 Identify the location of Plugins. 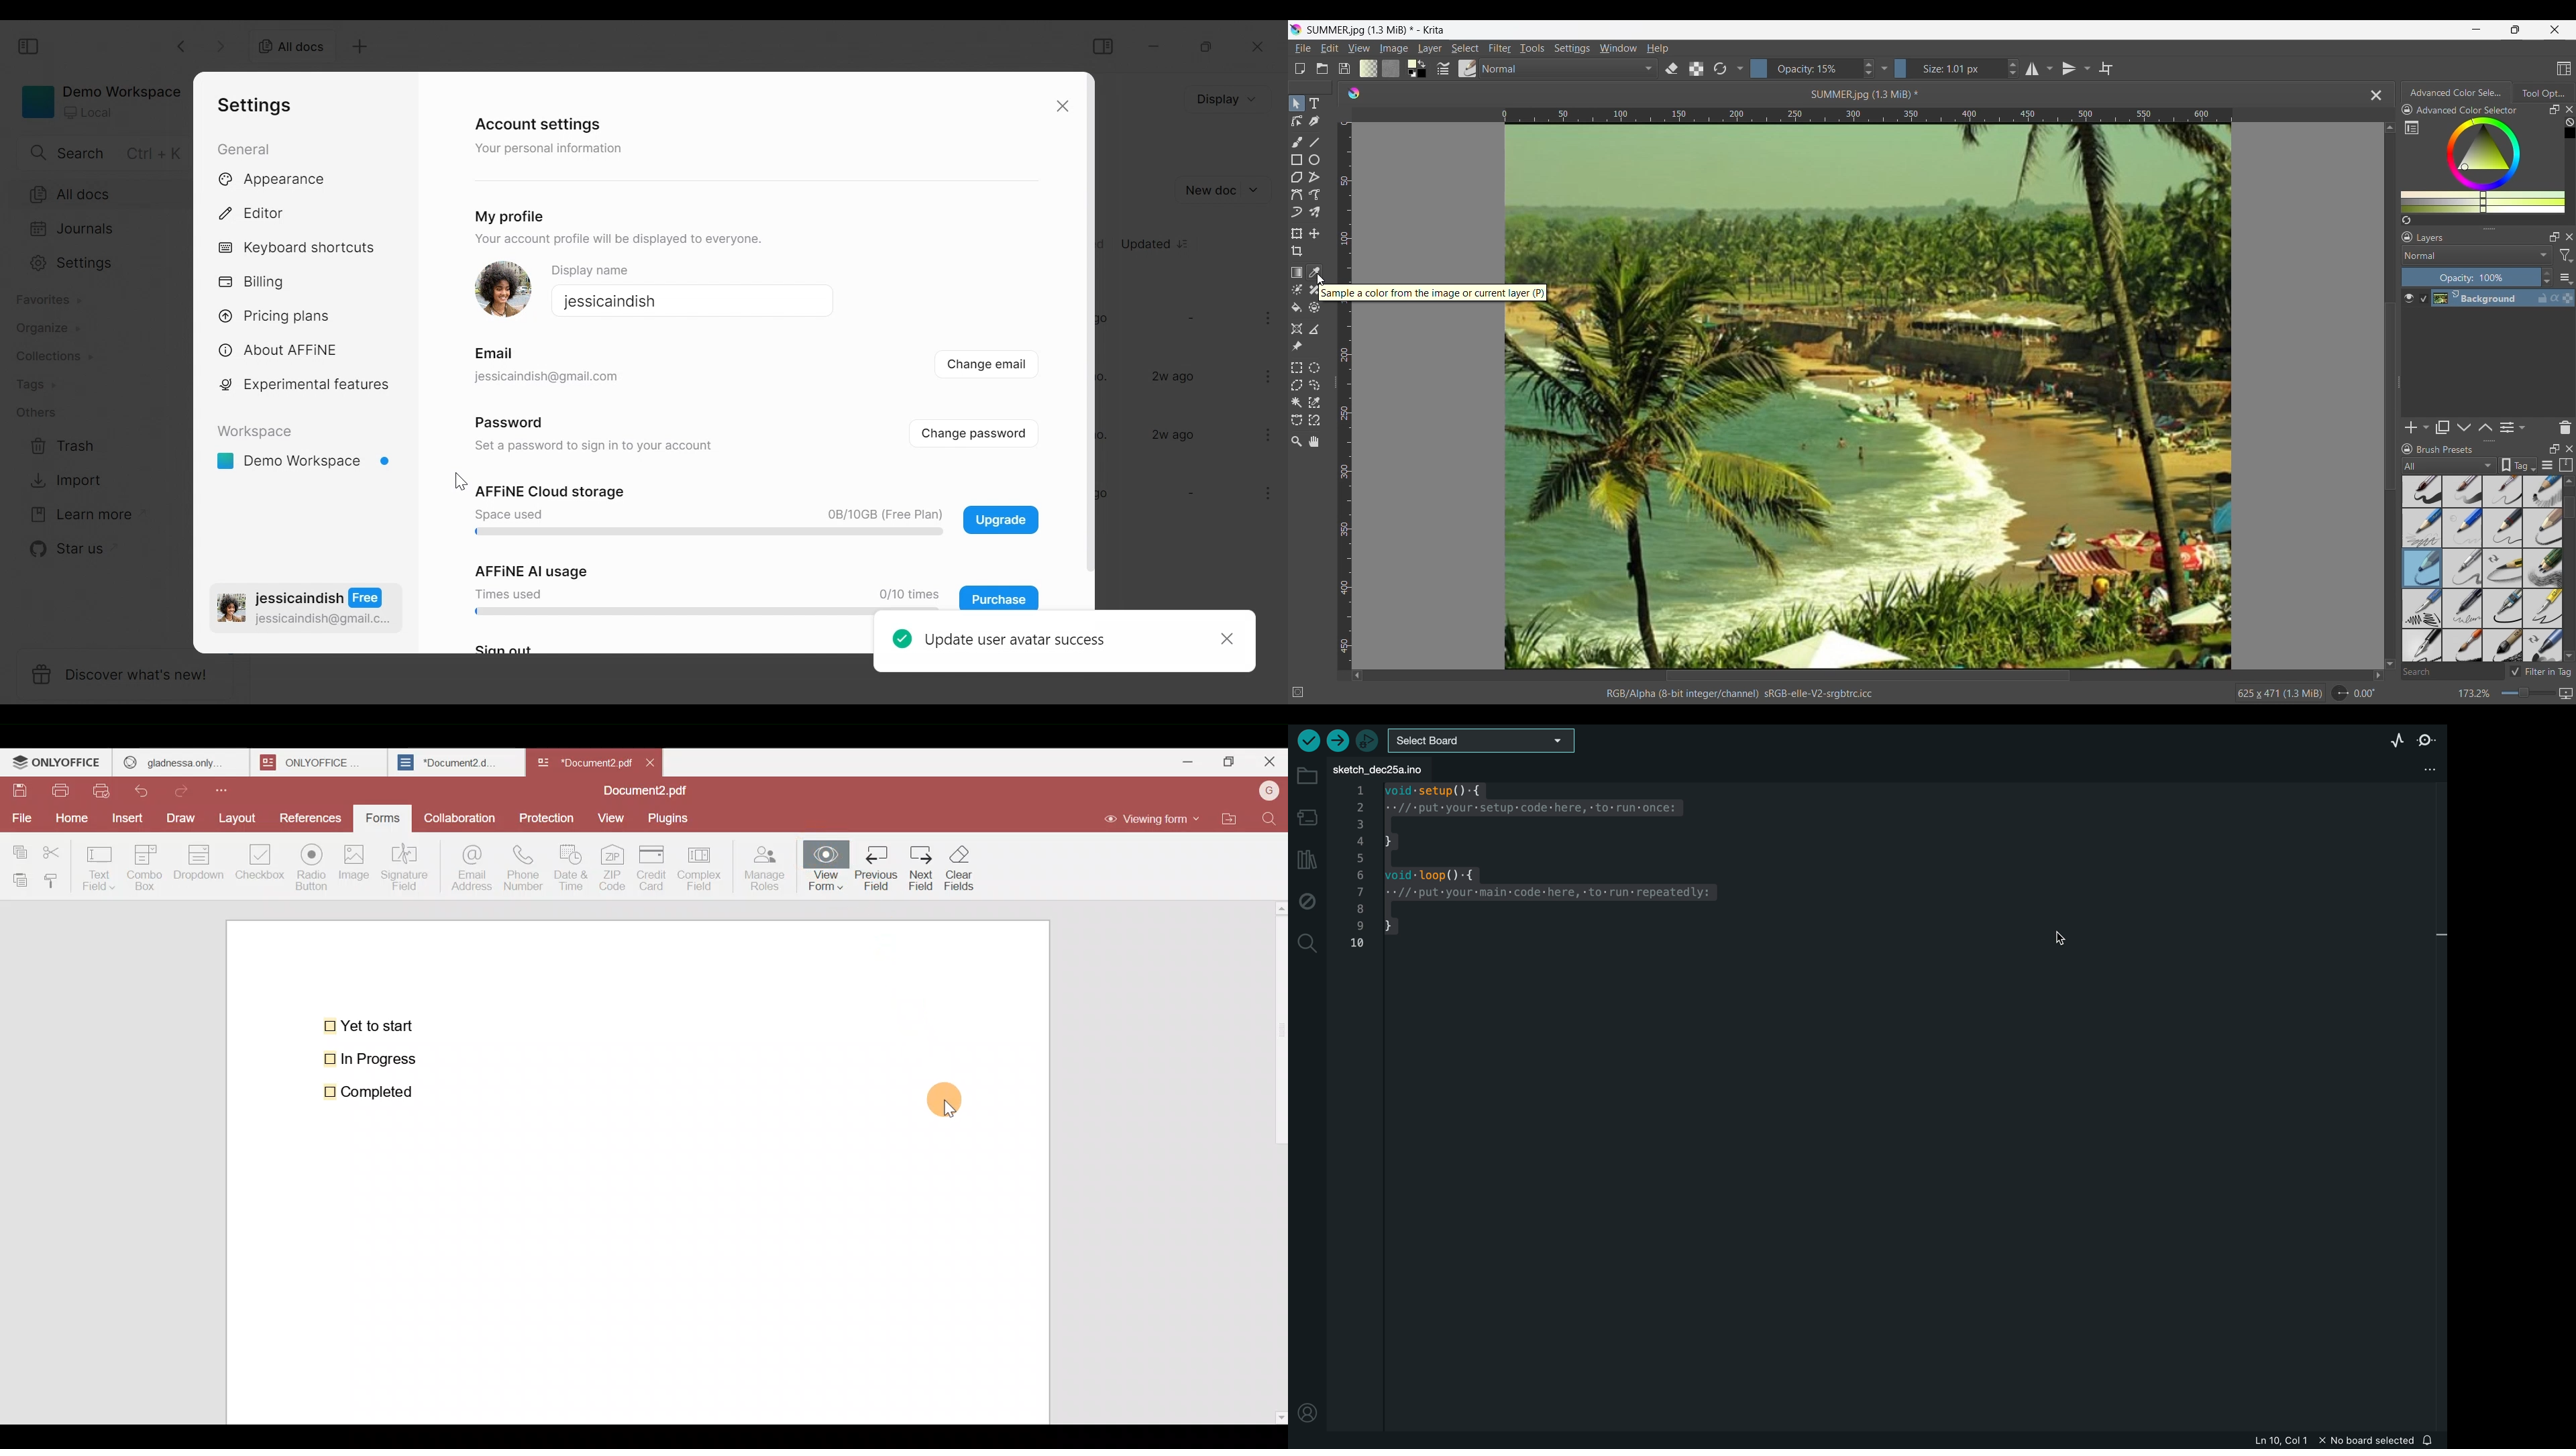
(674, 818).